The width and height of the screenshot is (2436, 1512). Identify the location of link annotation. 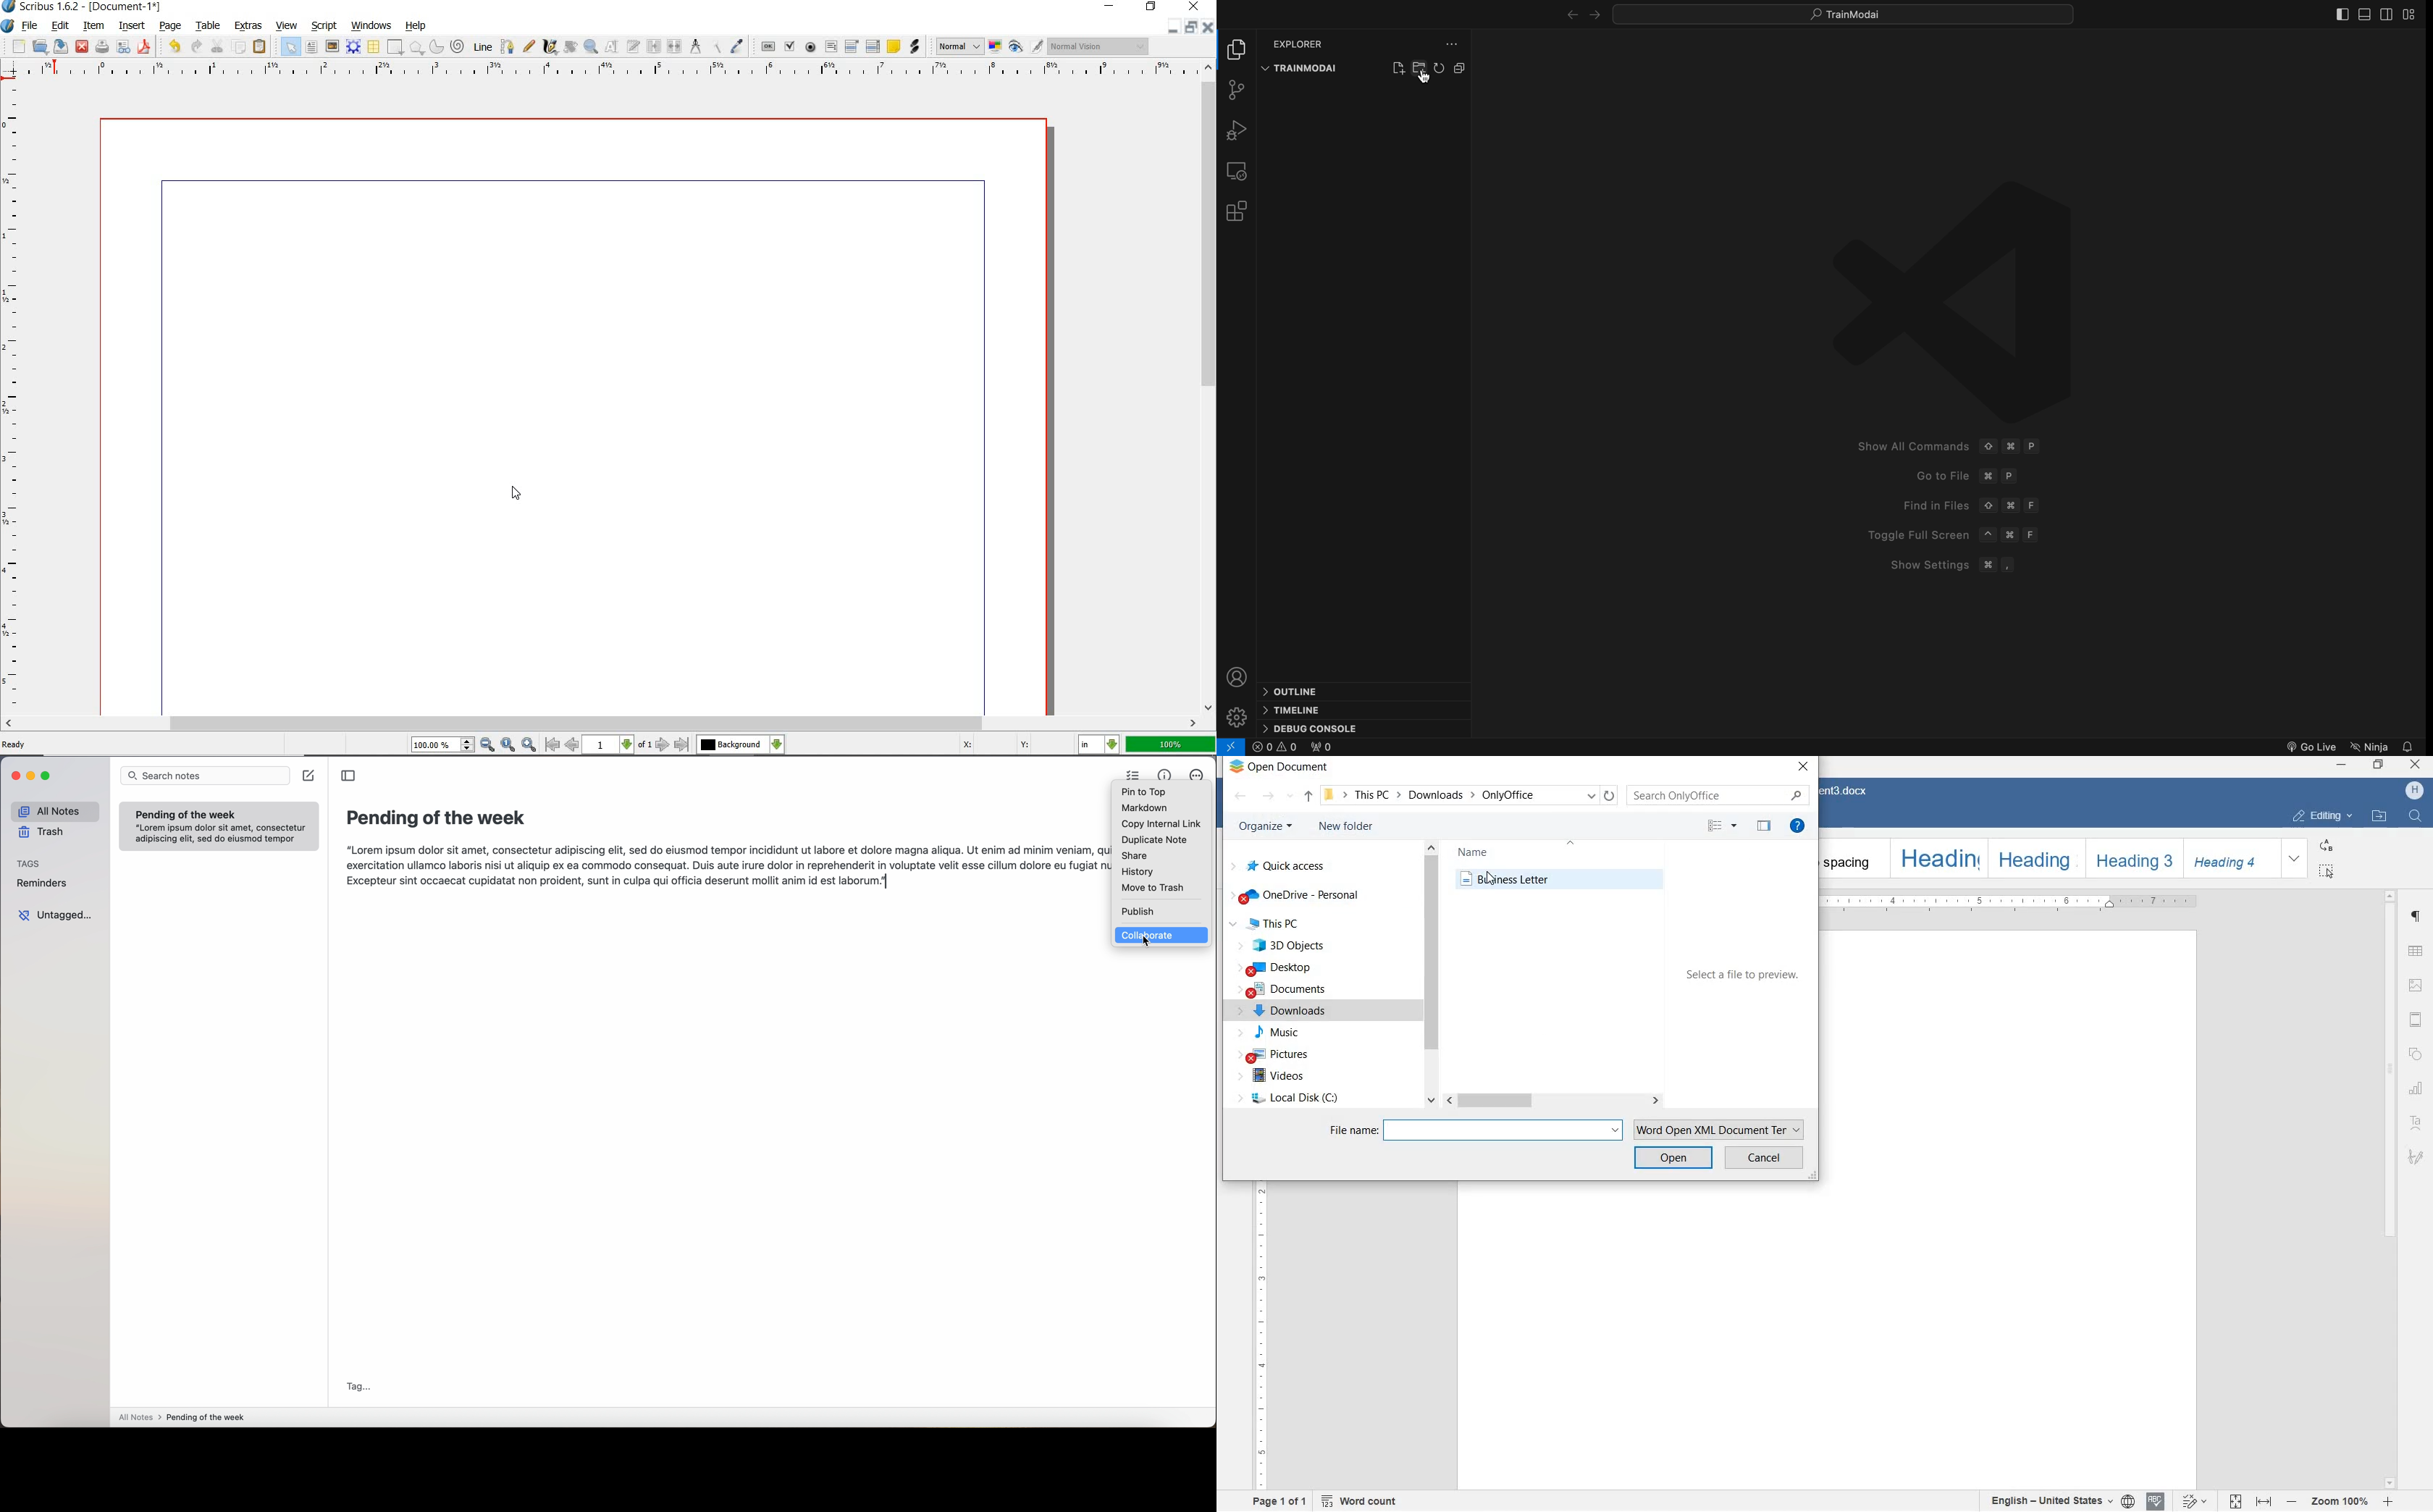
(915, 47).